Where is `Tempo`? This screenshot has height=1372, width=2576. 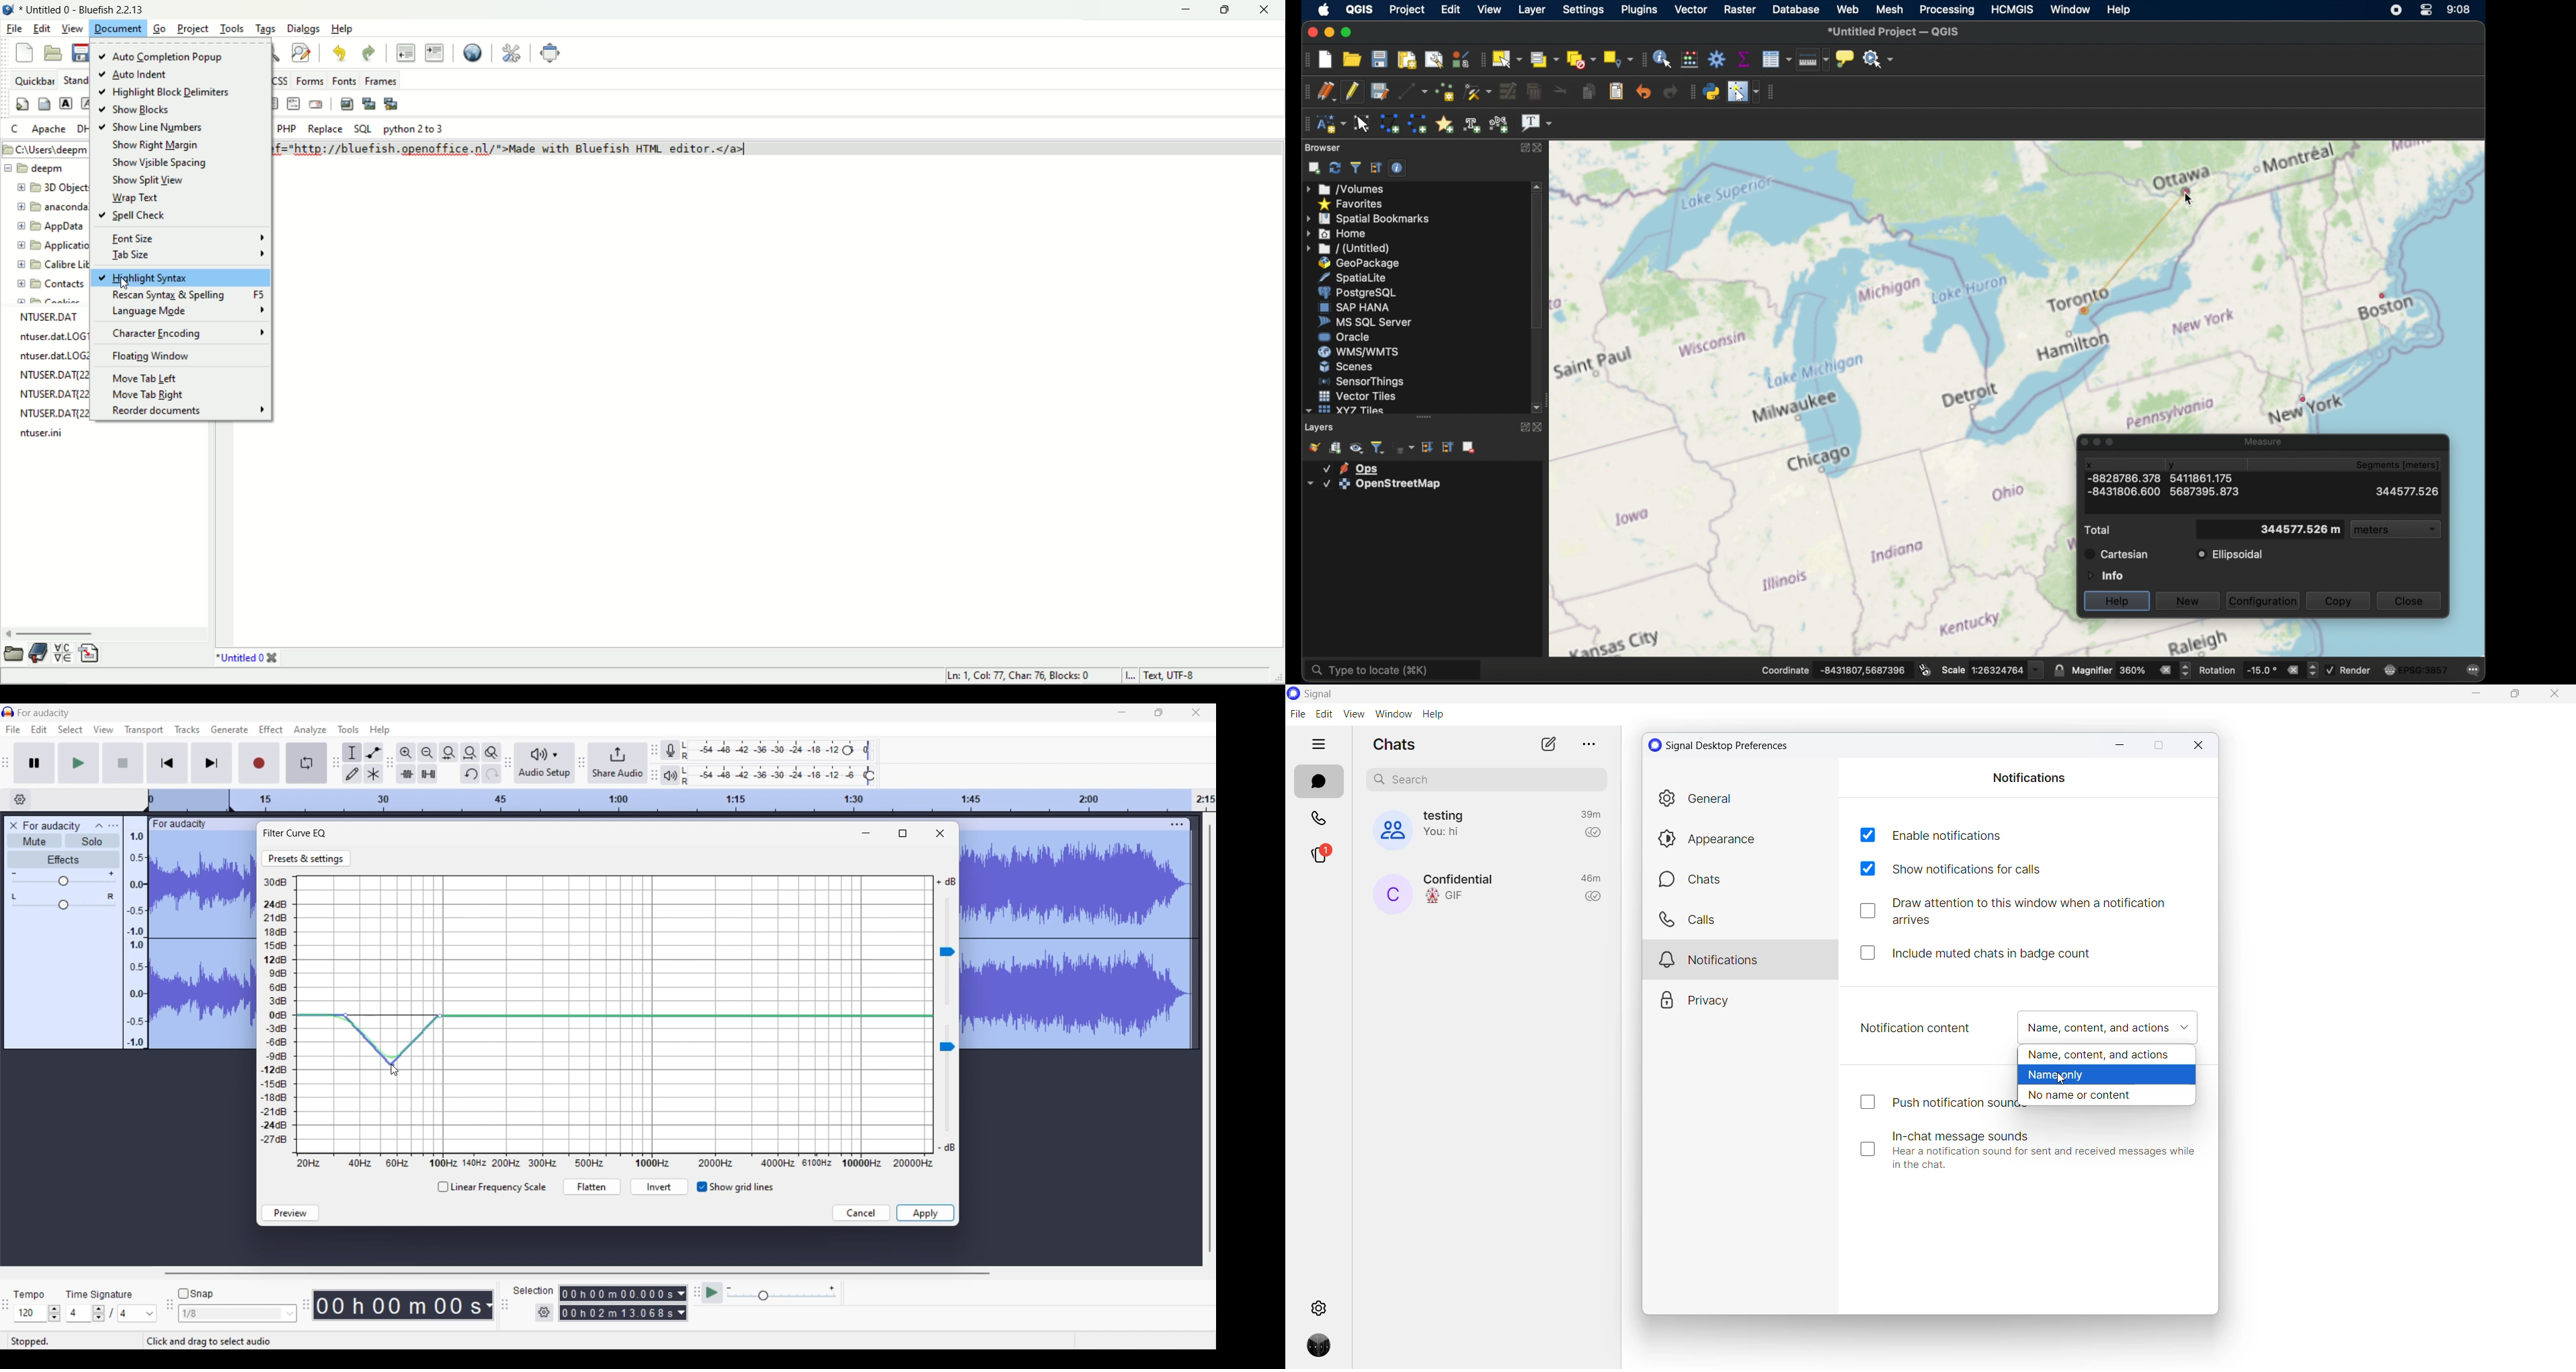
Tempo is located at coordinates (30, 1294).